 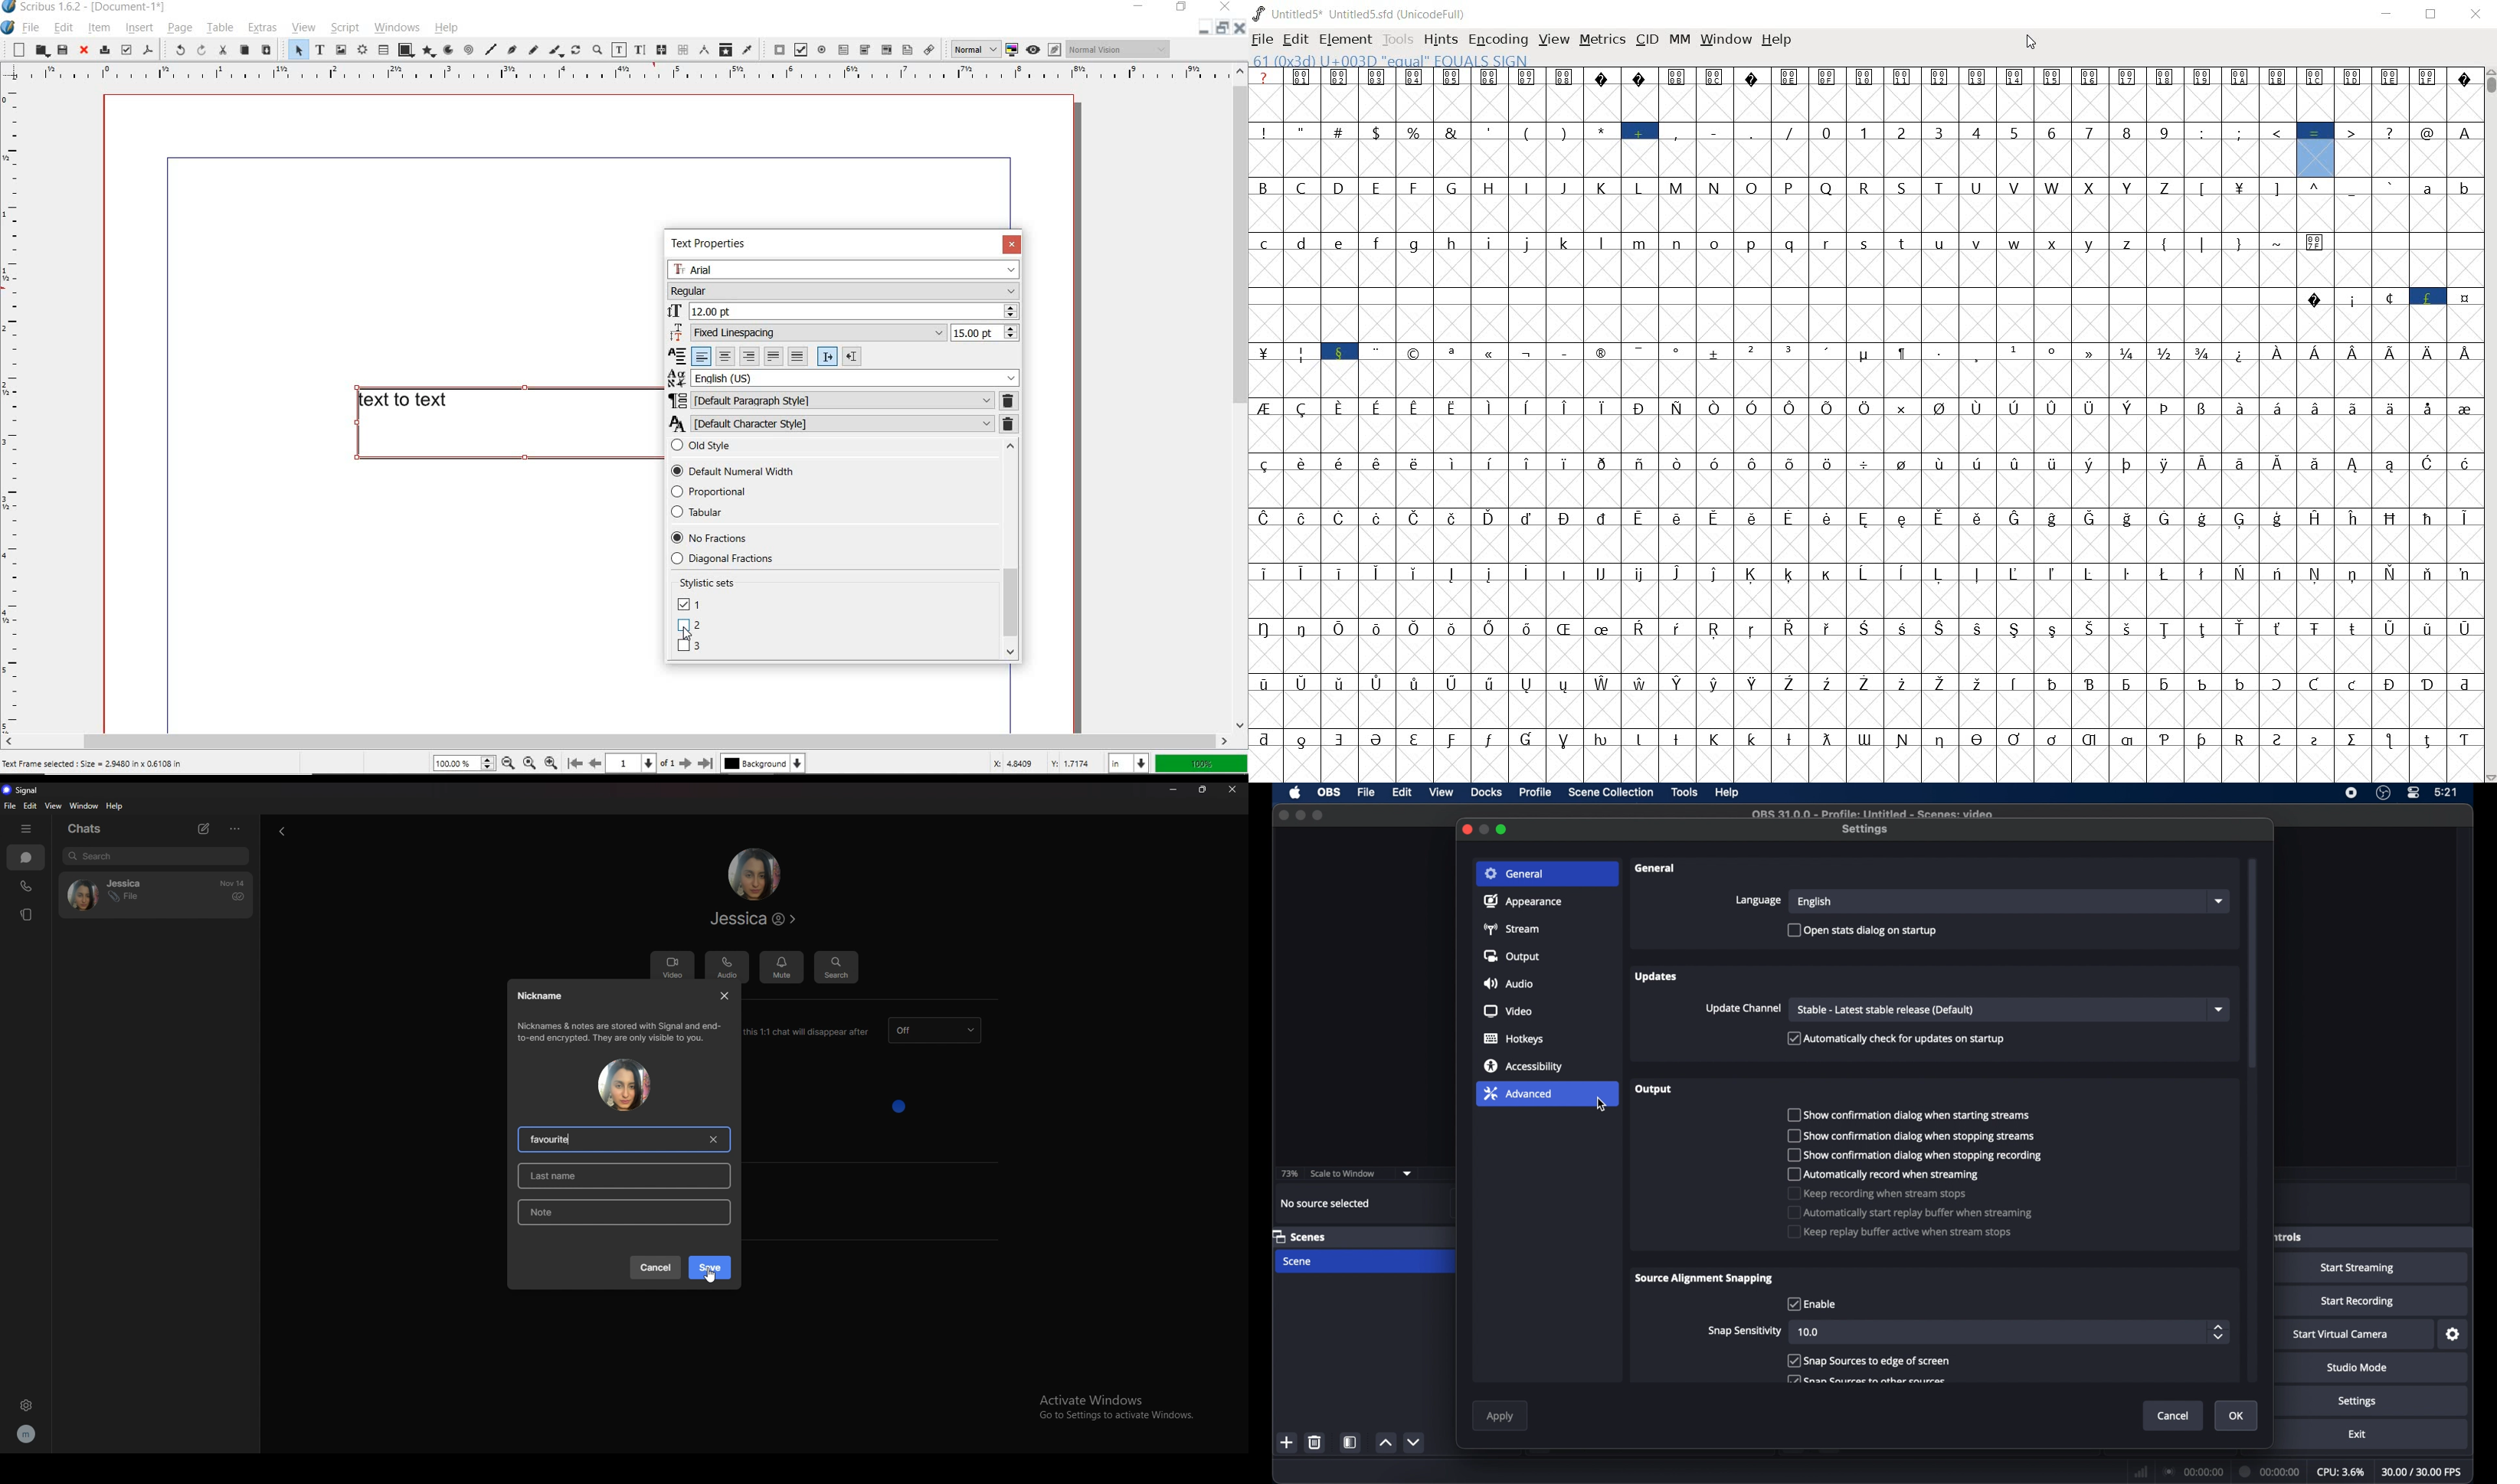 I want to click on polygon, so click(x=427, y=52).